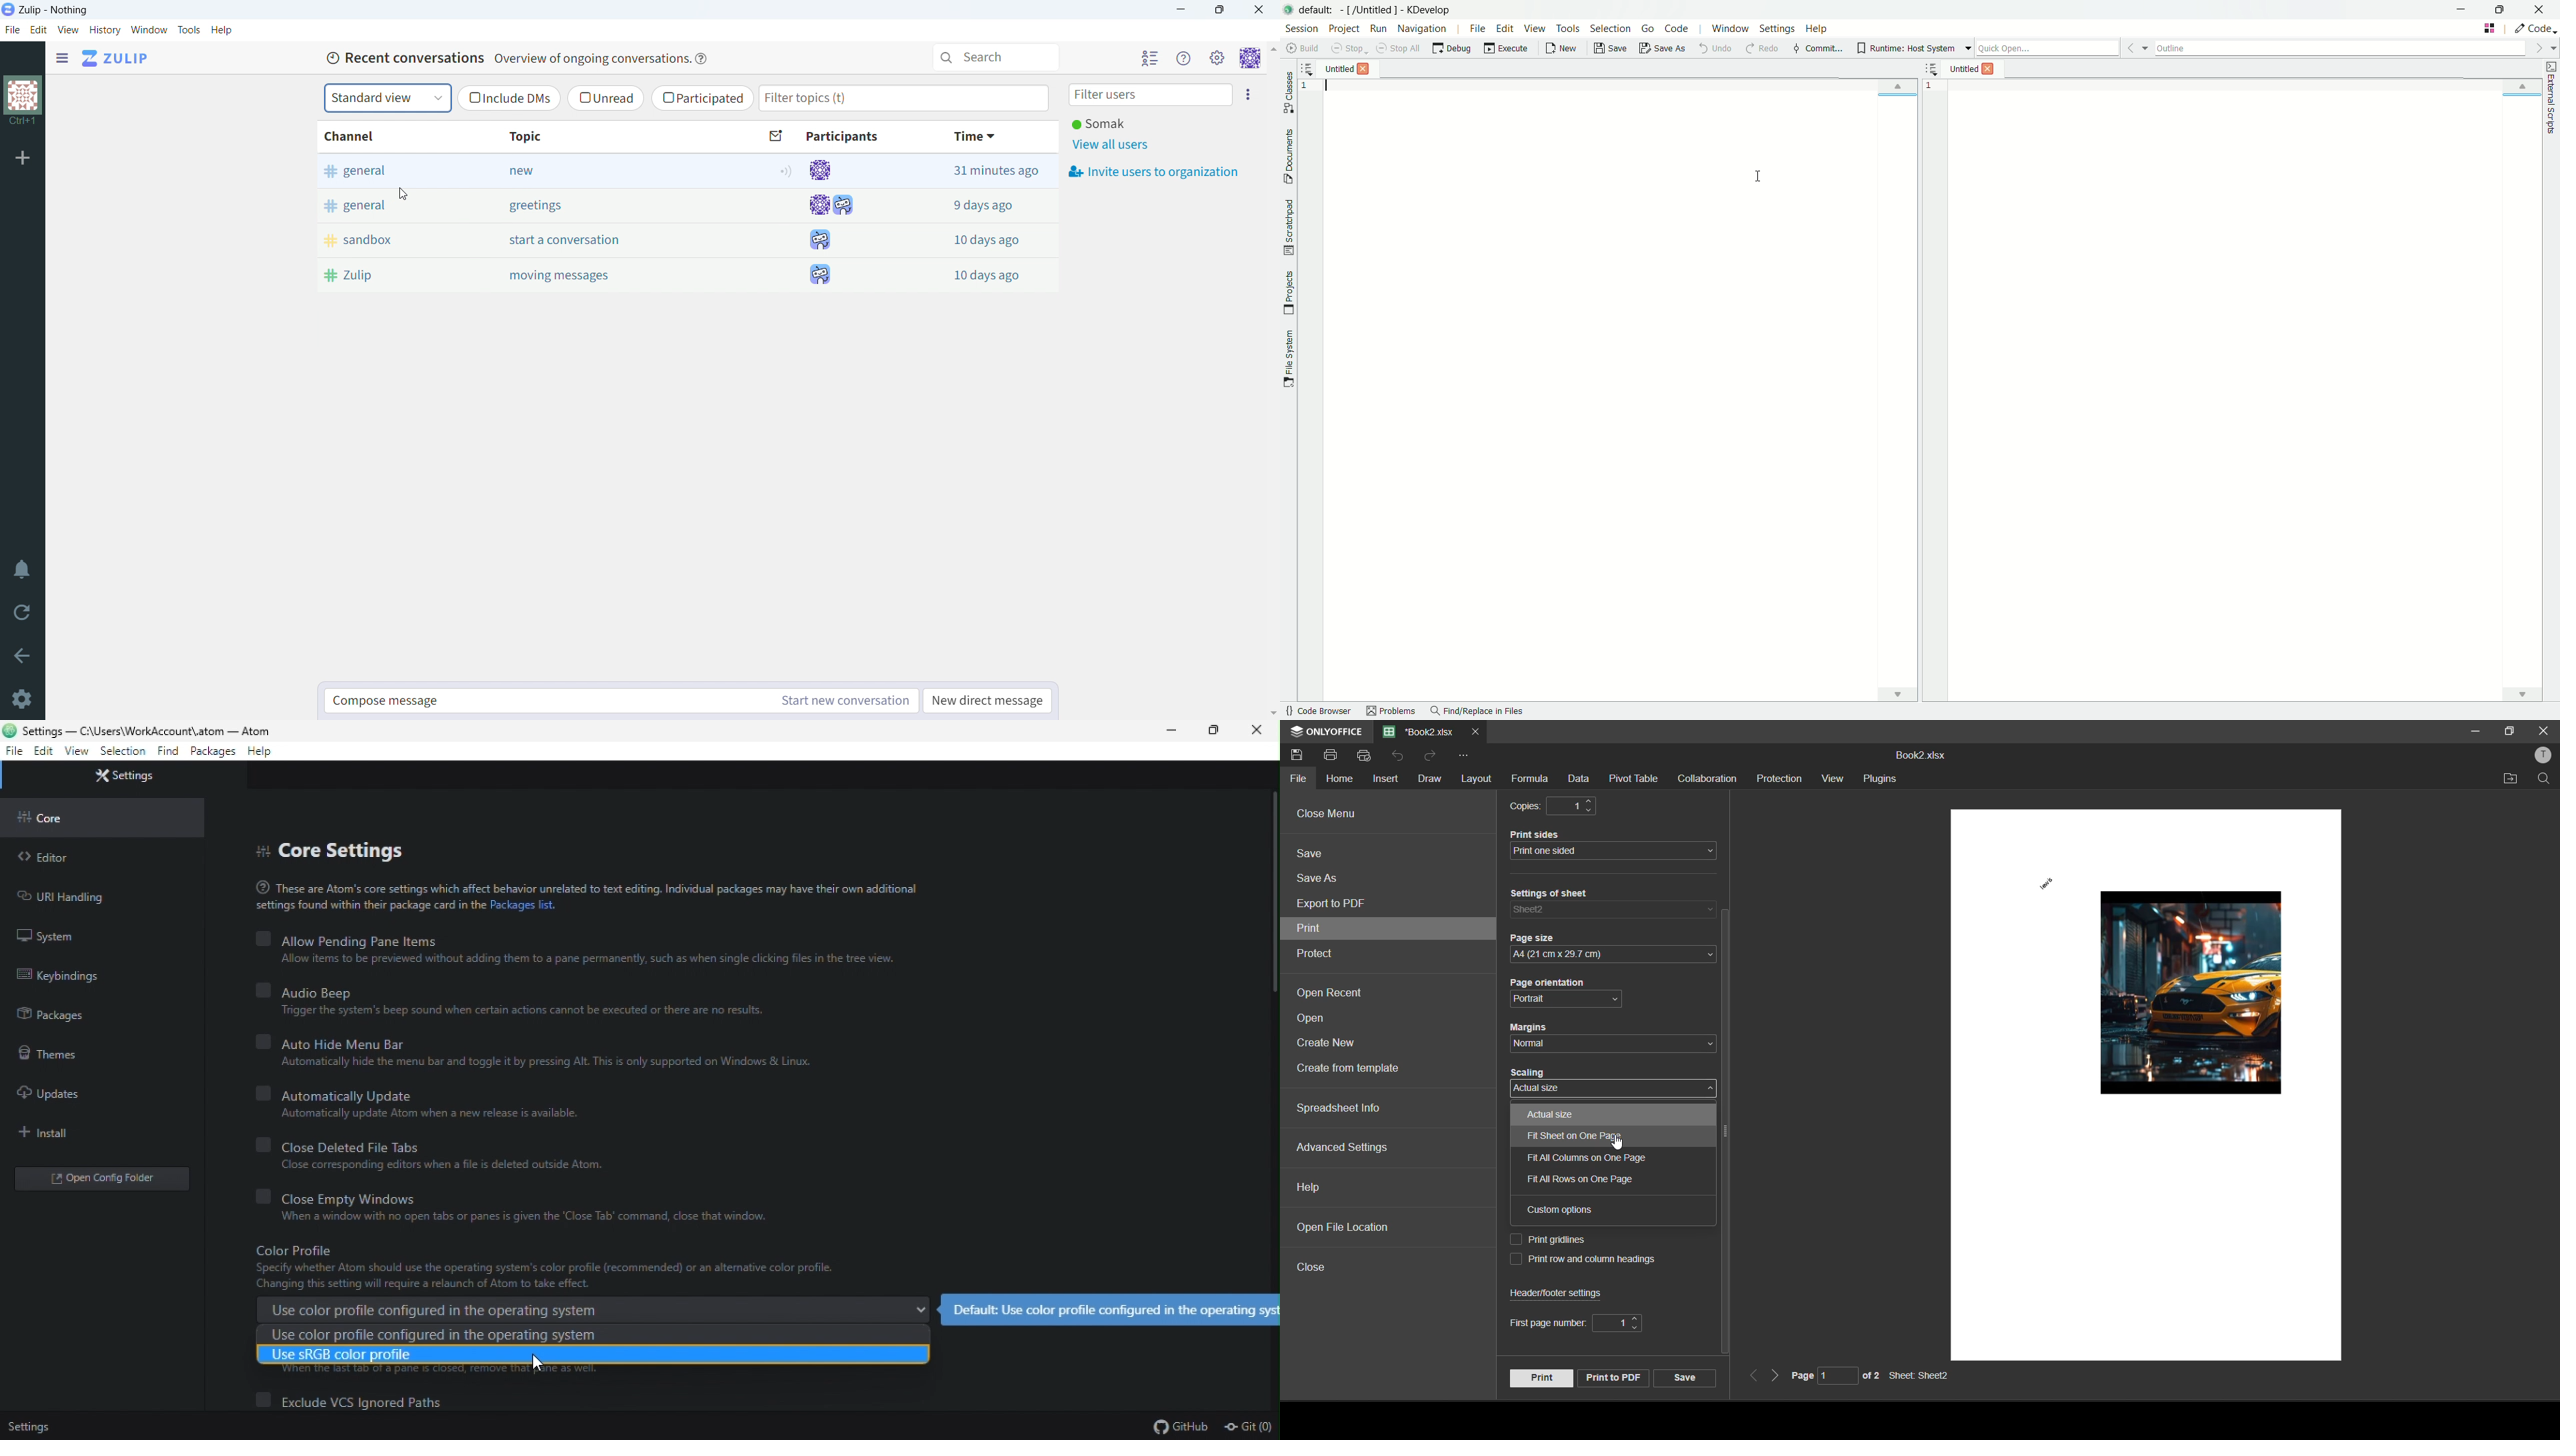  Describe the element at coordinates (1603, 956) in the screenshot. I see `A4 (21cm x 29.7 cm)` at that location.